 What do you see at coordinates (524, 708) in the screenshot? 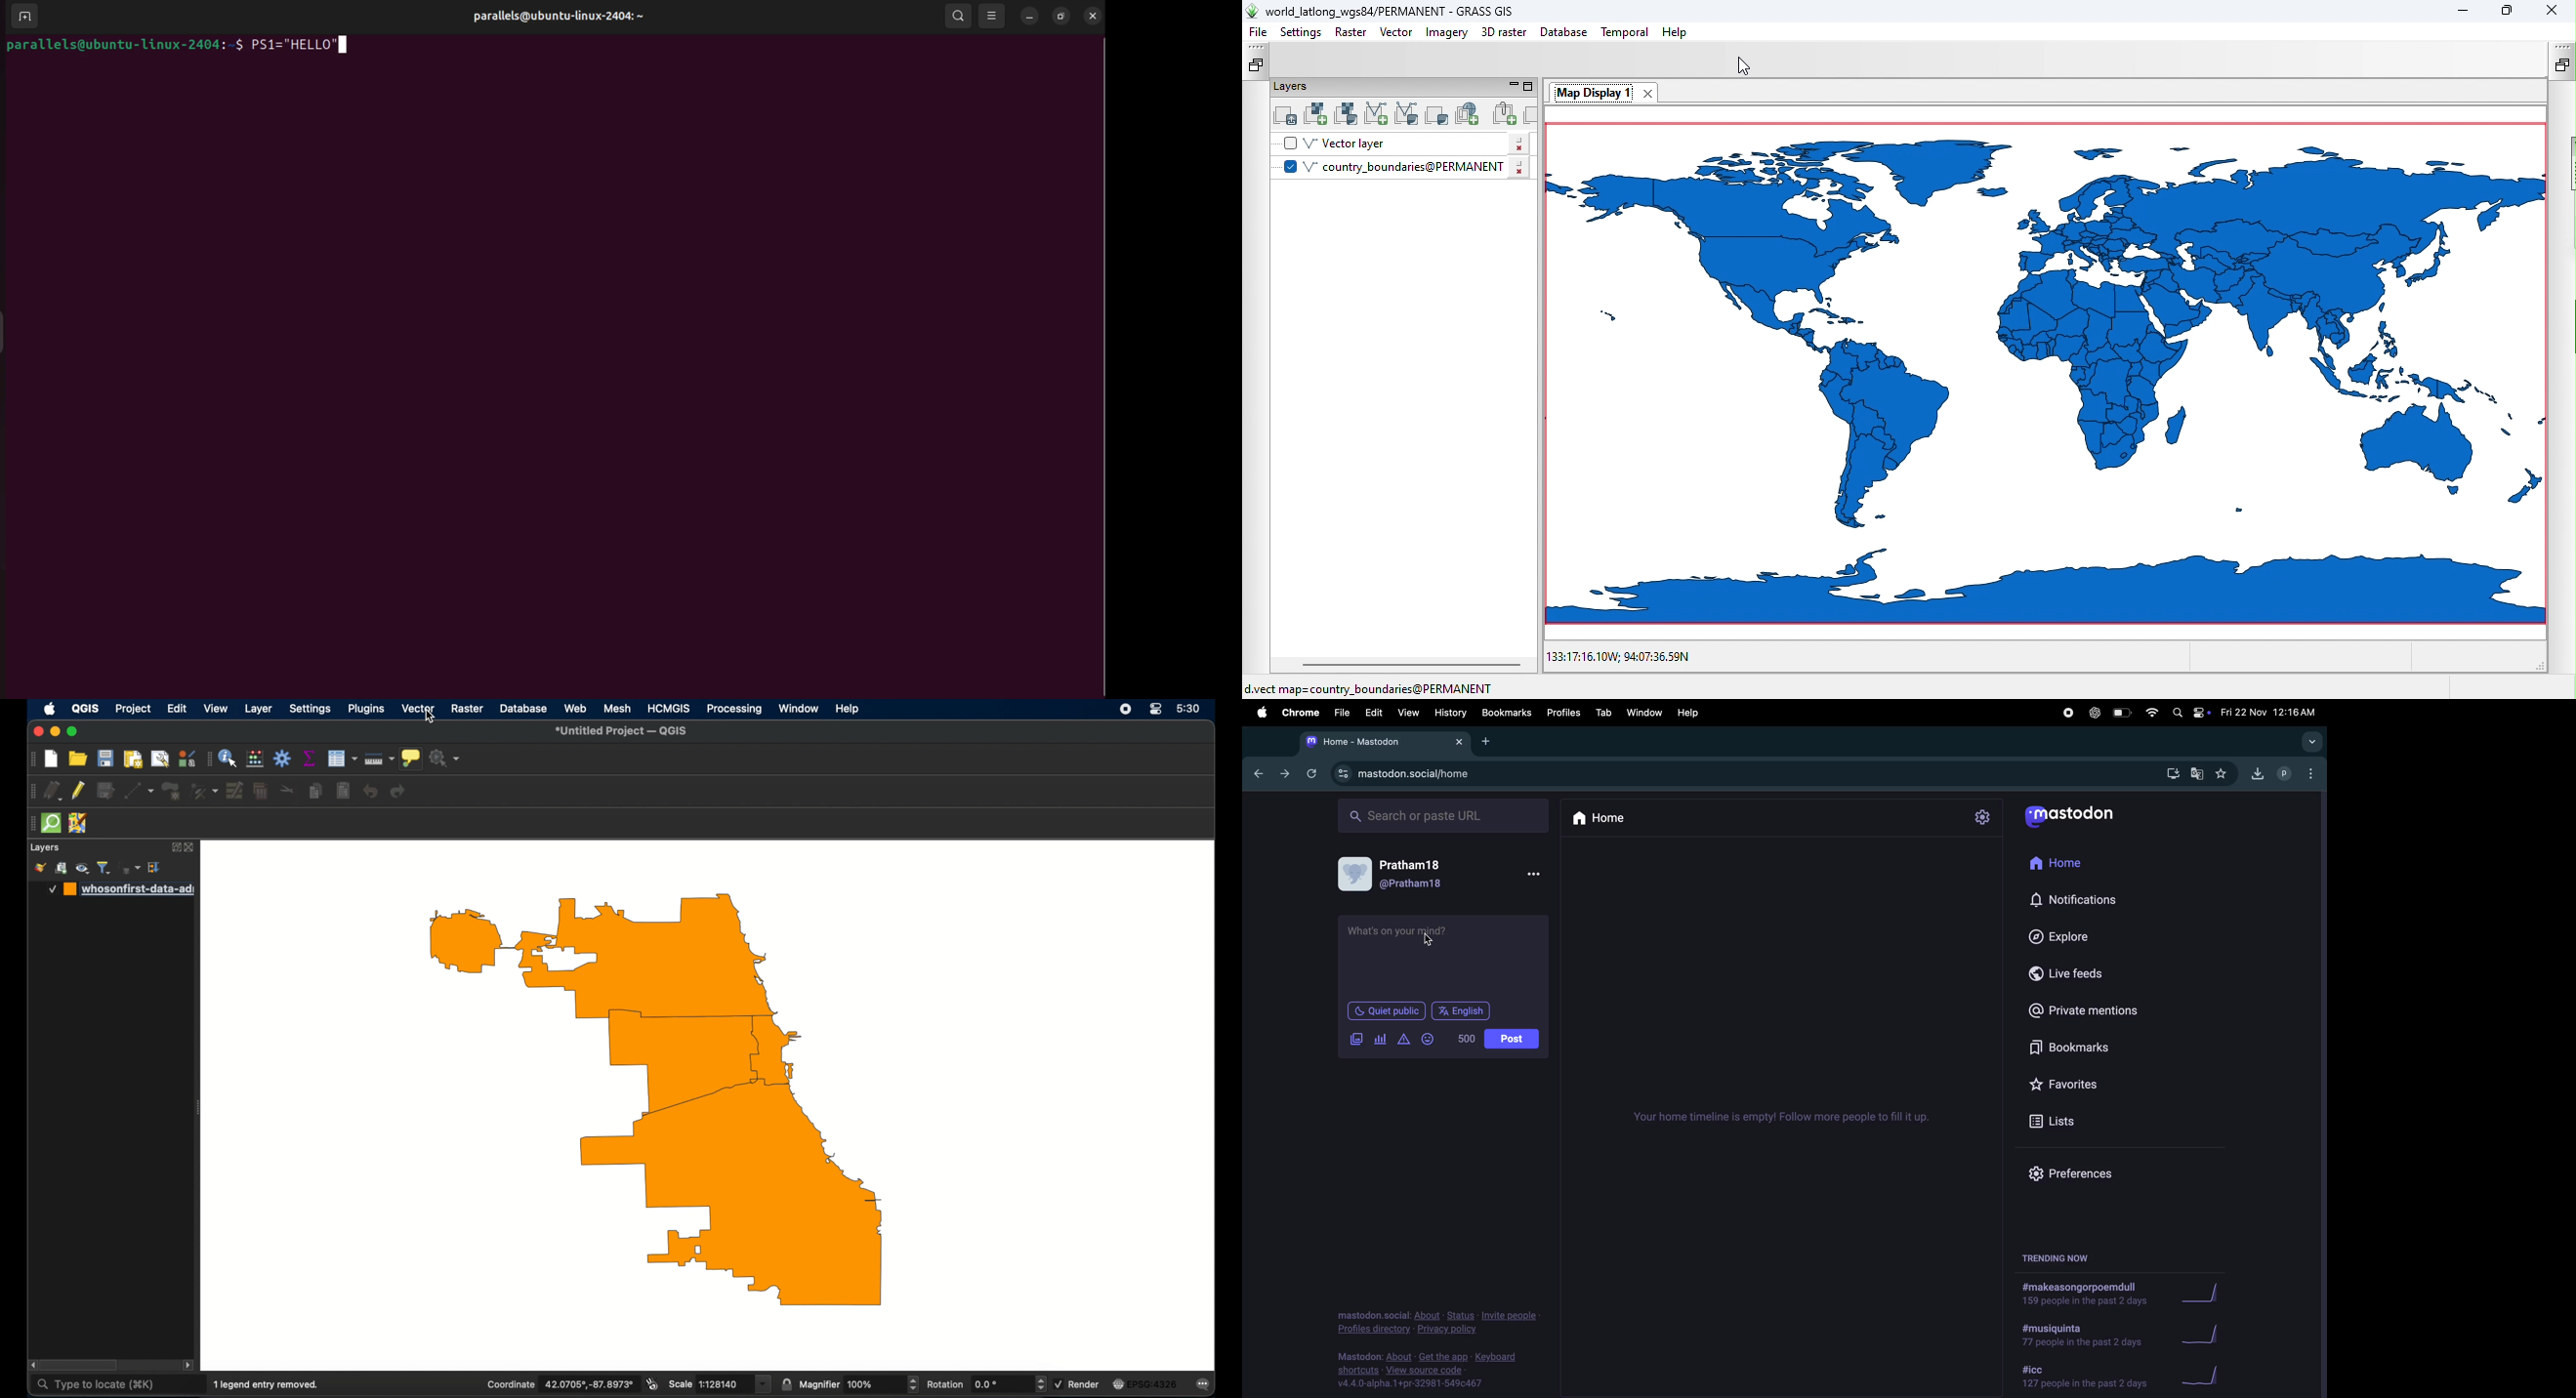
I see `database` at bounding box center [524, 708].